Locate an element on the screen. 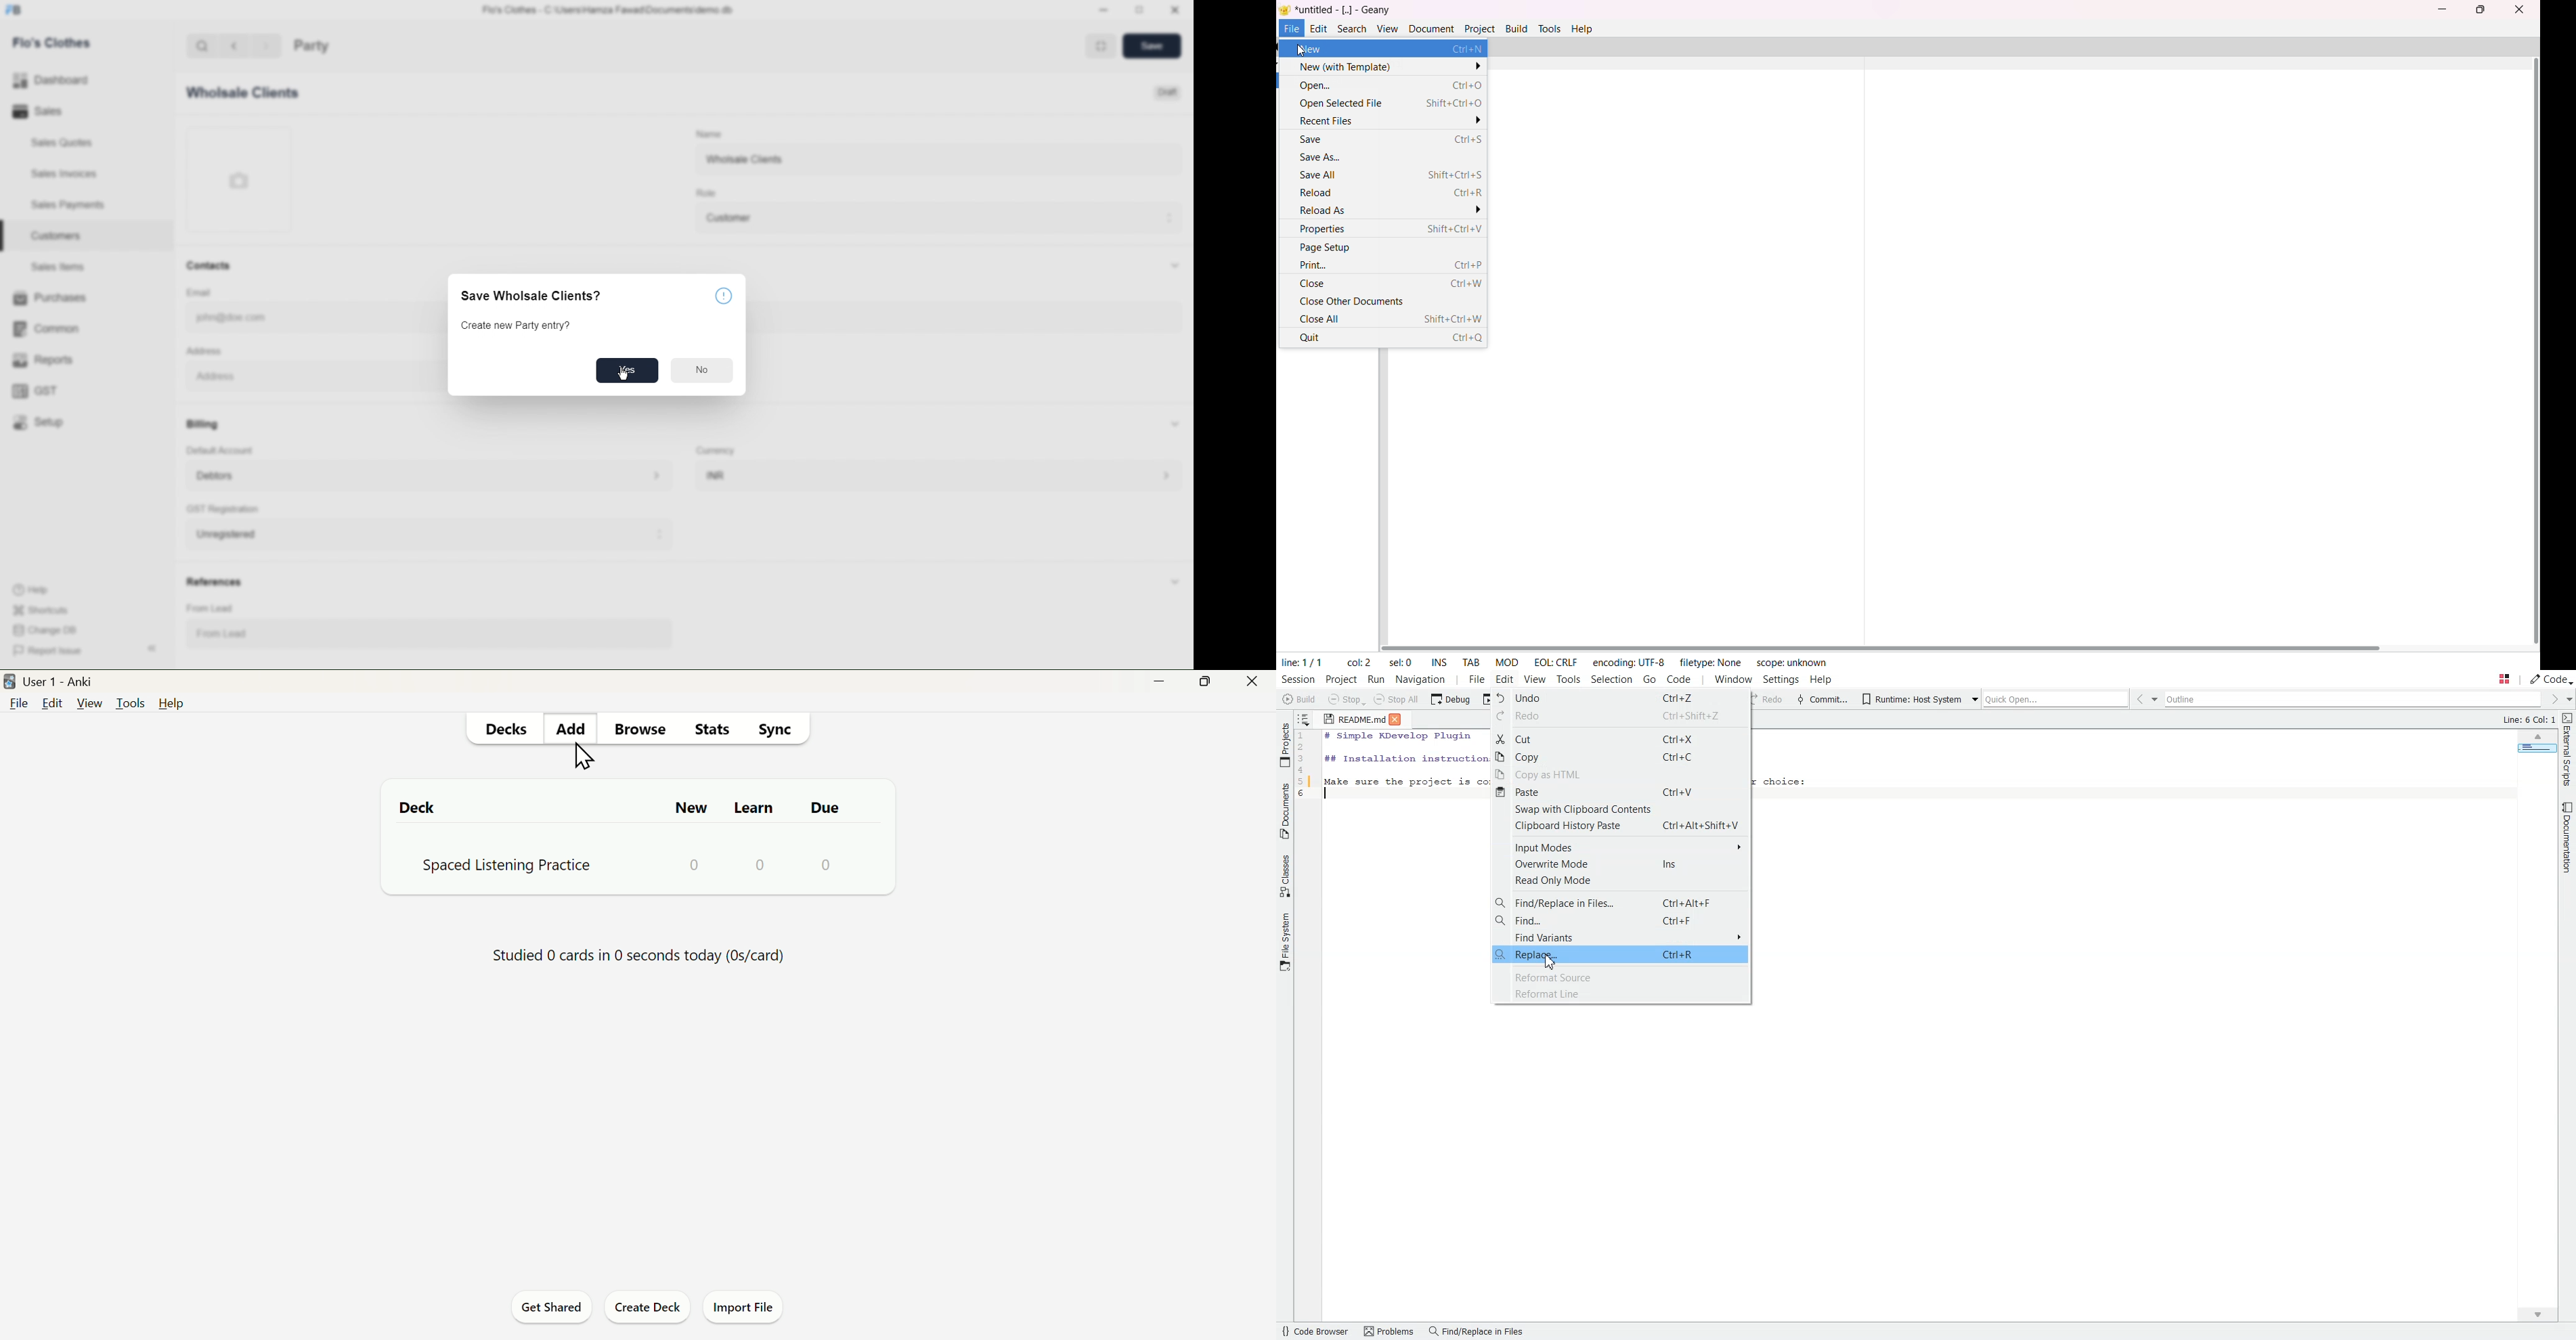  Save Wholsale Clients? is located at coordinates (530, 296).